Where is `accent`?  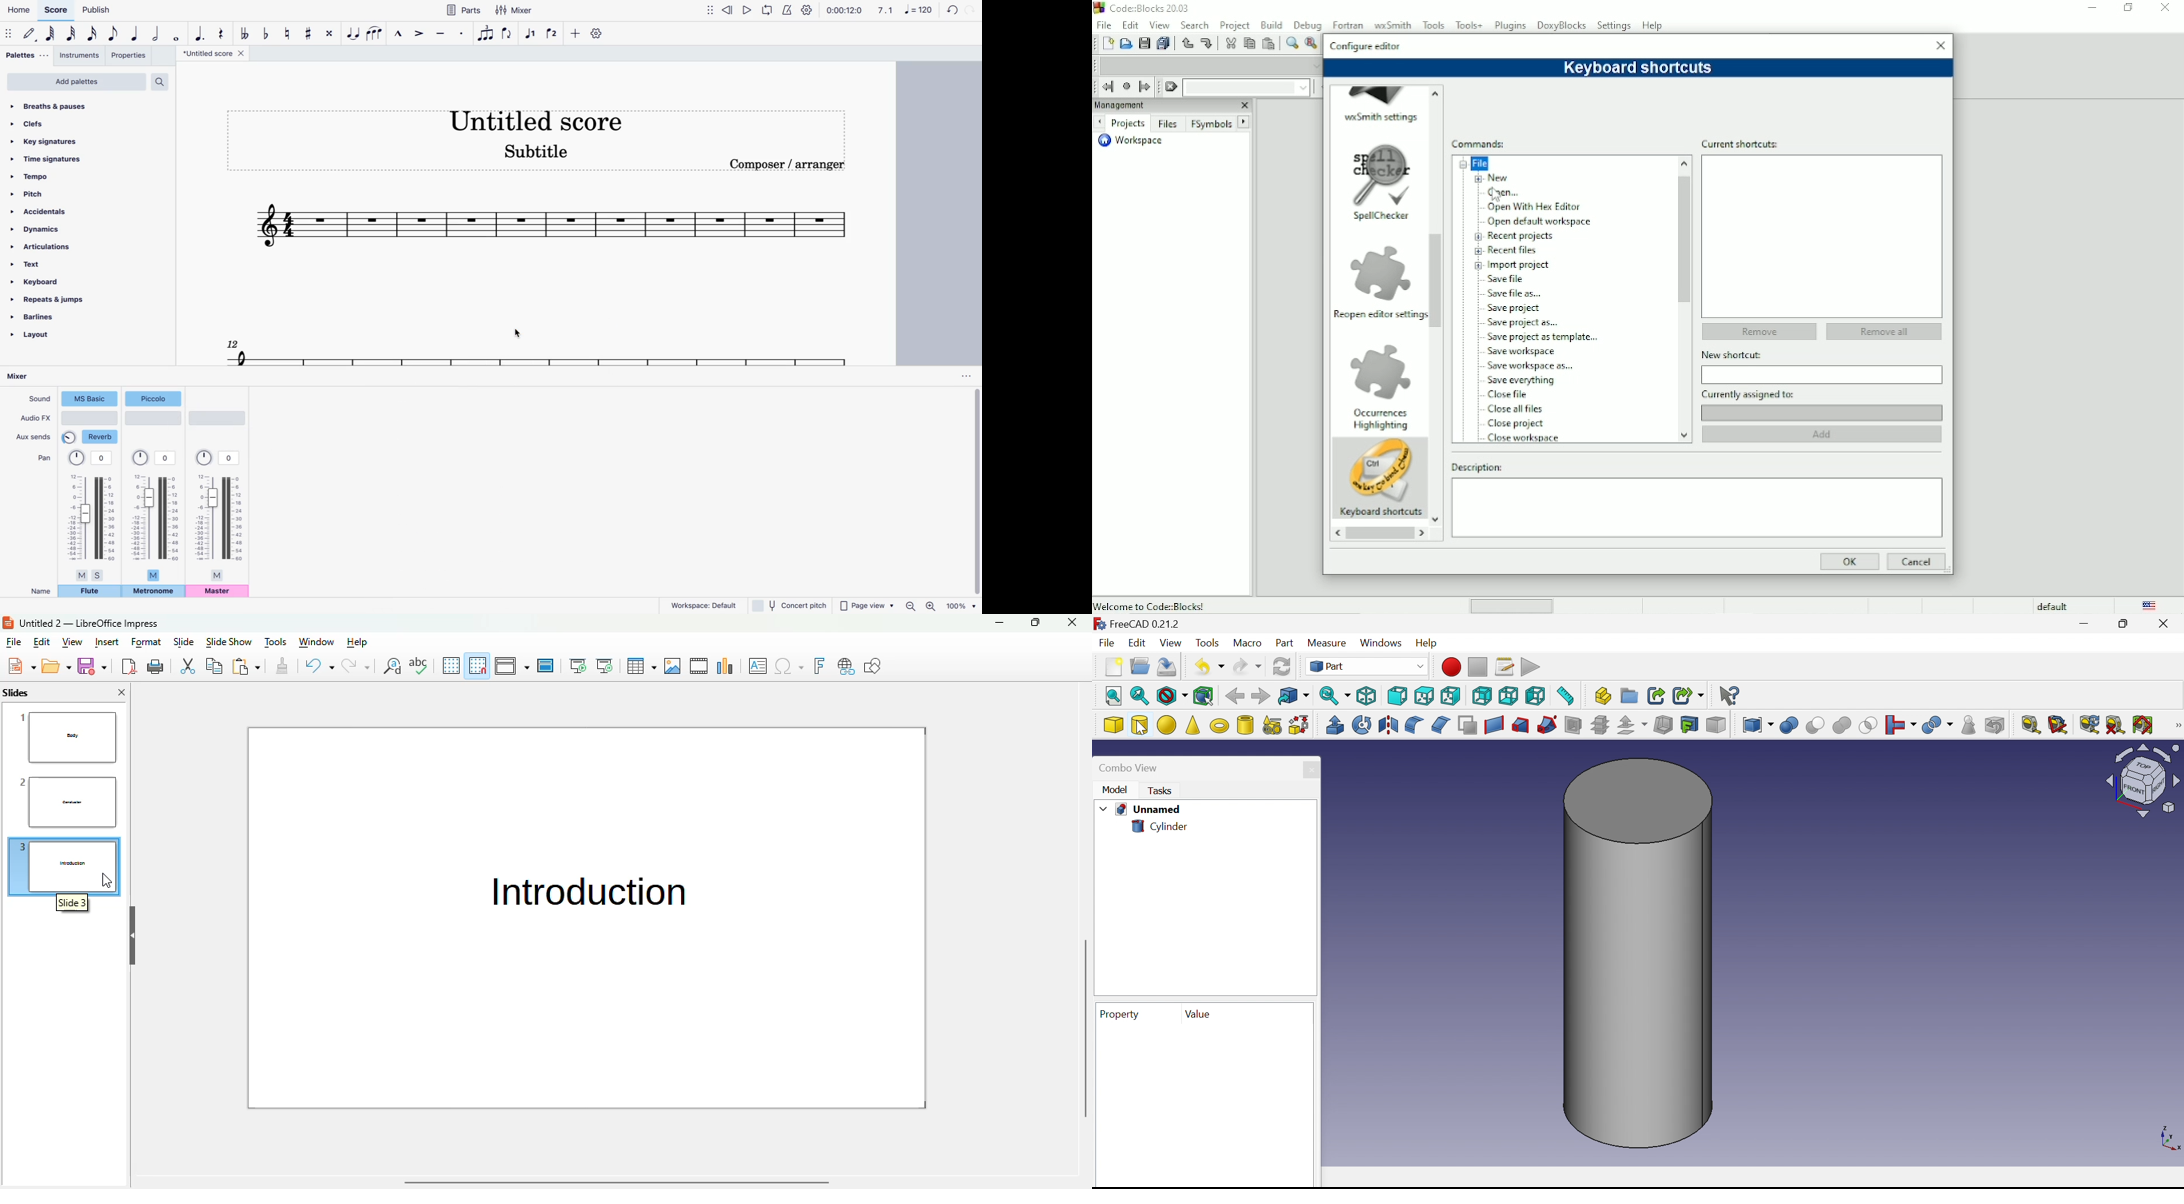
accent is located at coordinates (418, 36).